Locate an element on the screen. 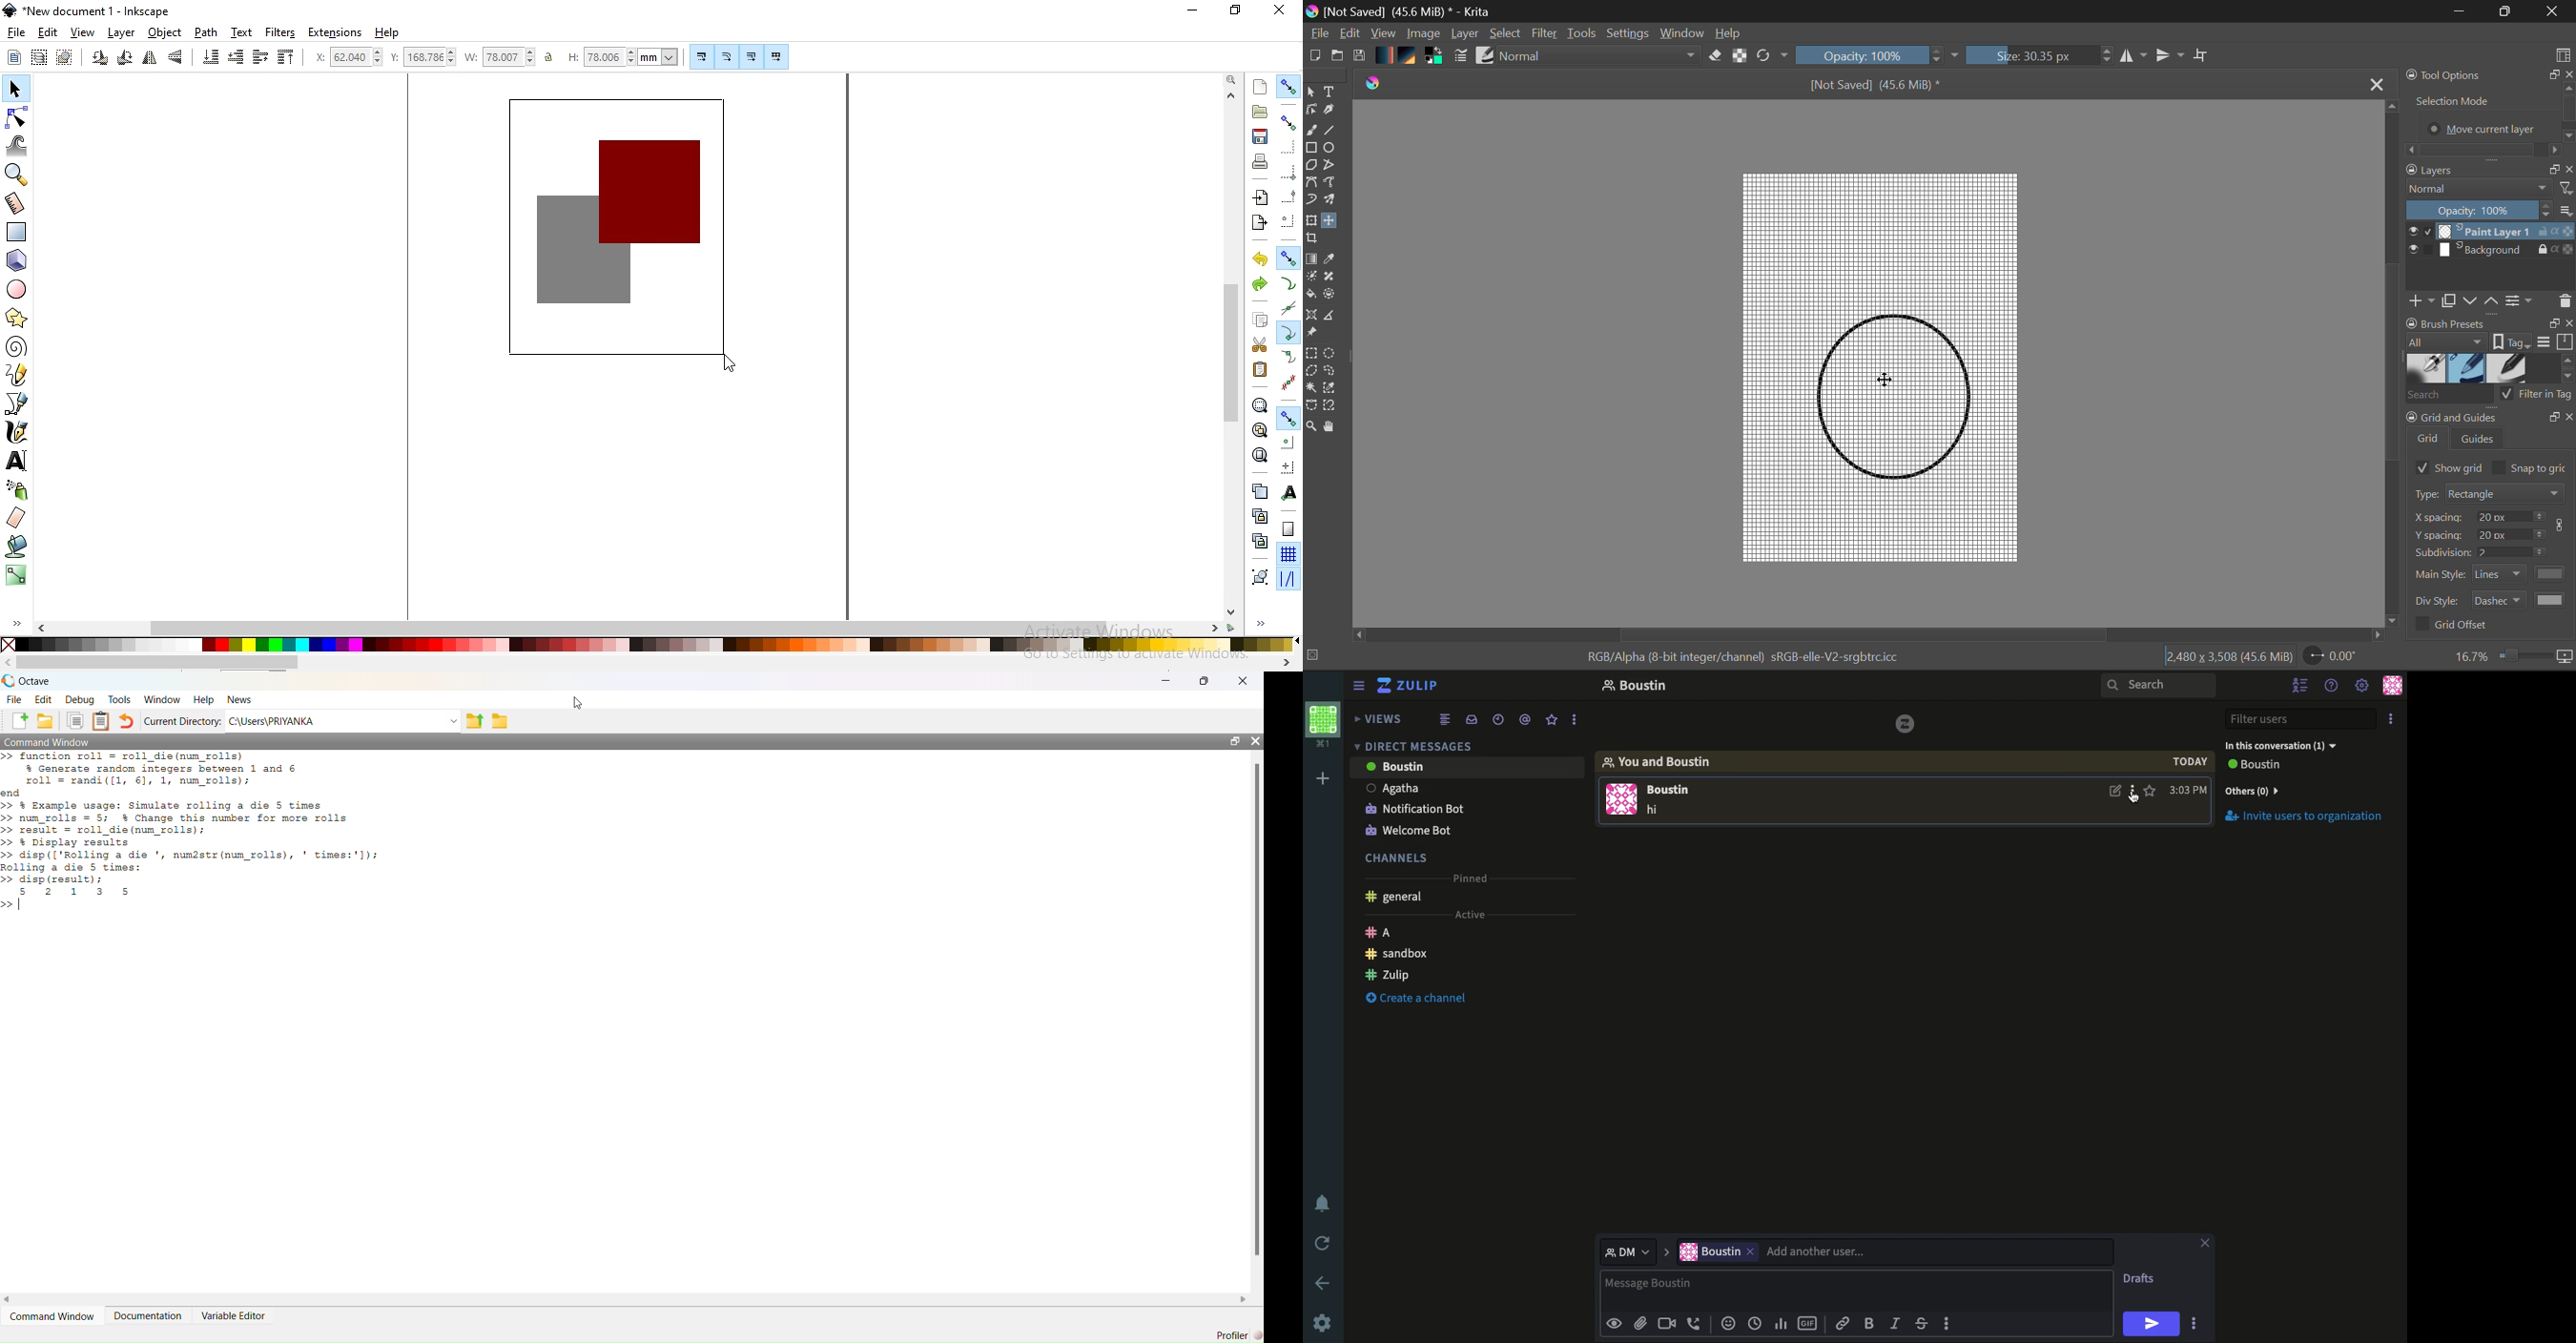 The width and height of the screenshot is (2576, 1344). Filter users is located at coordinates (2303, 720).